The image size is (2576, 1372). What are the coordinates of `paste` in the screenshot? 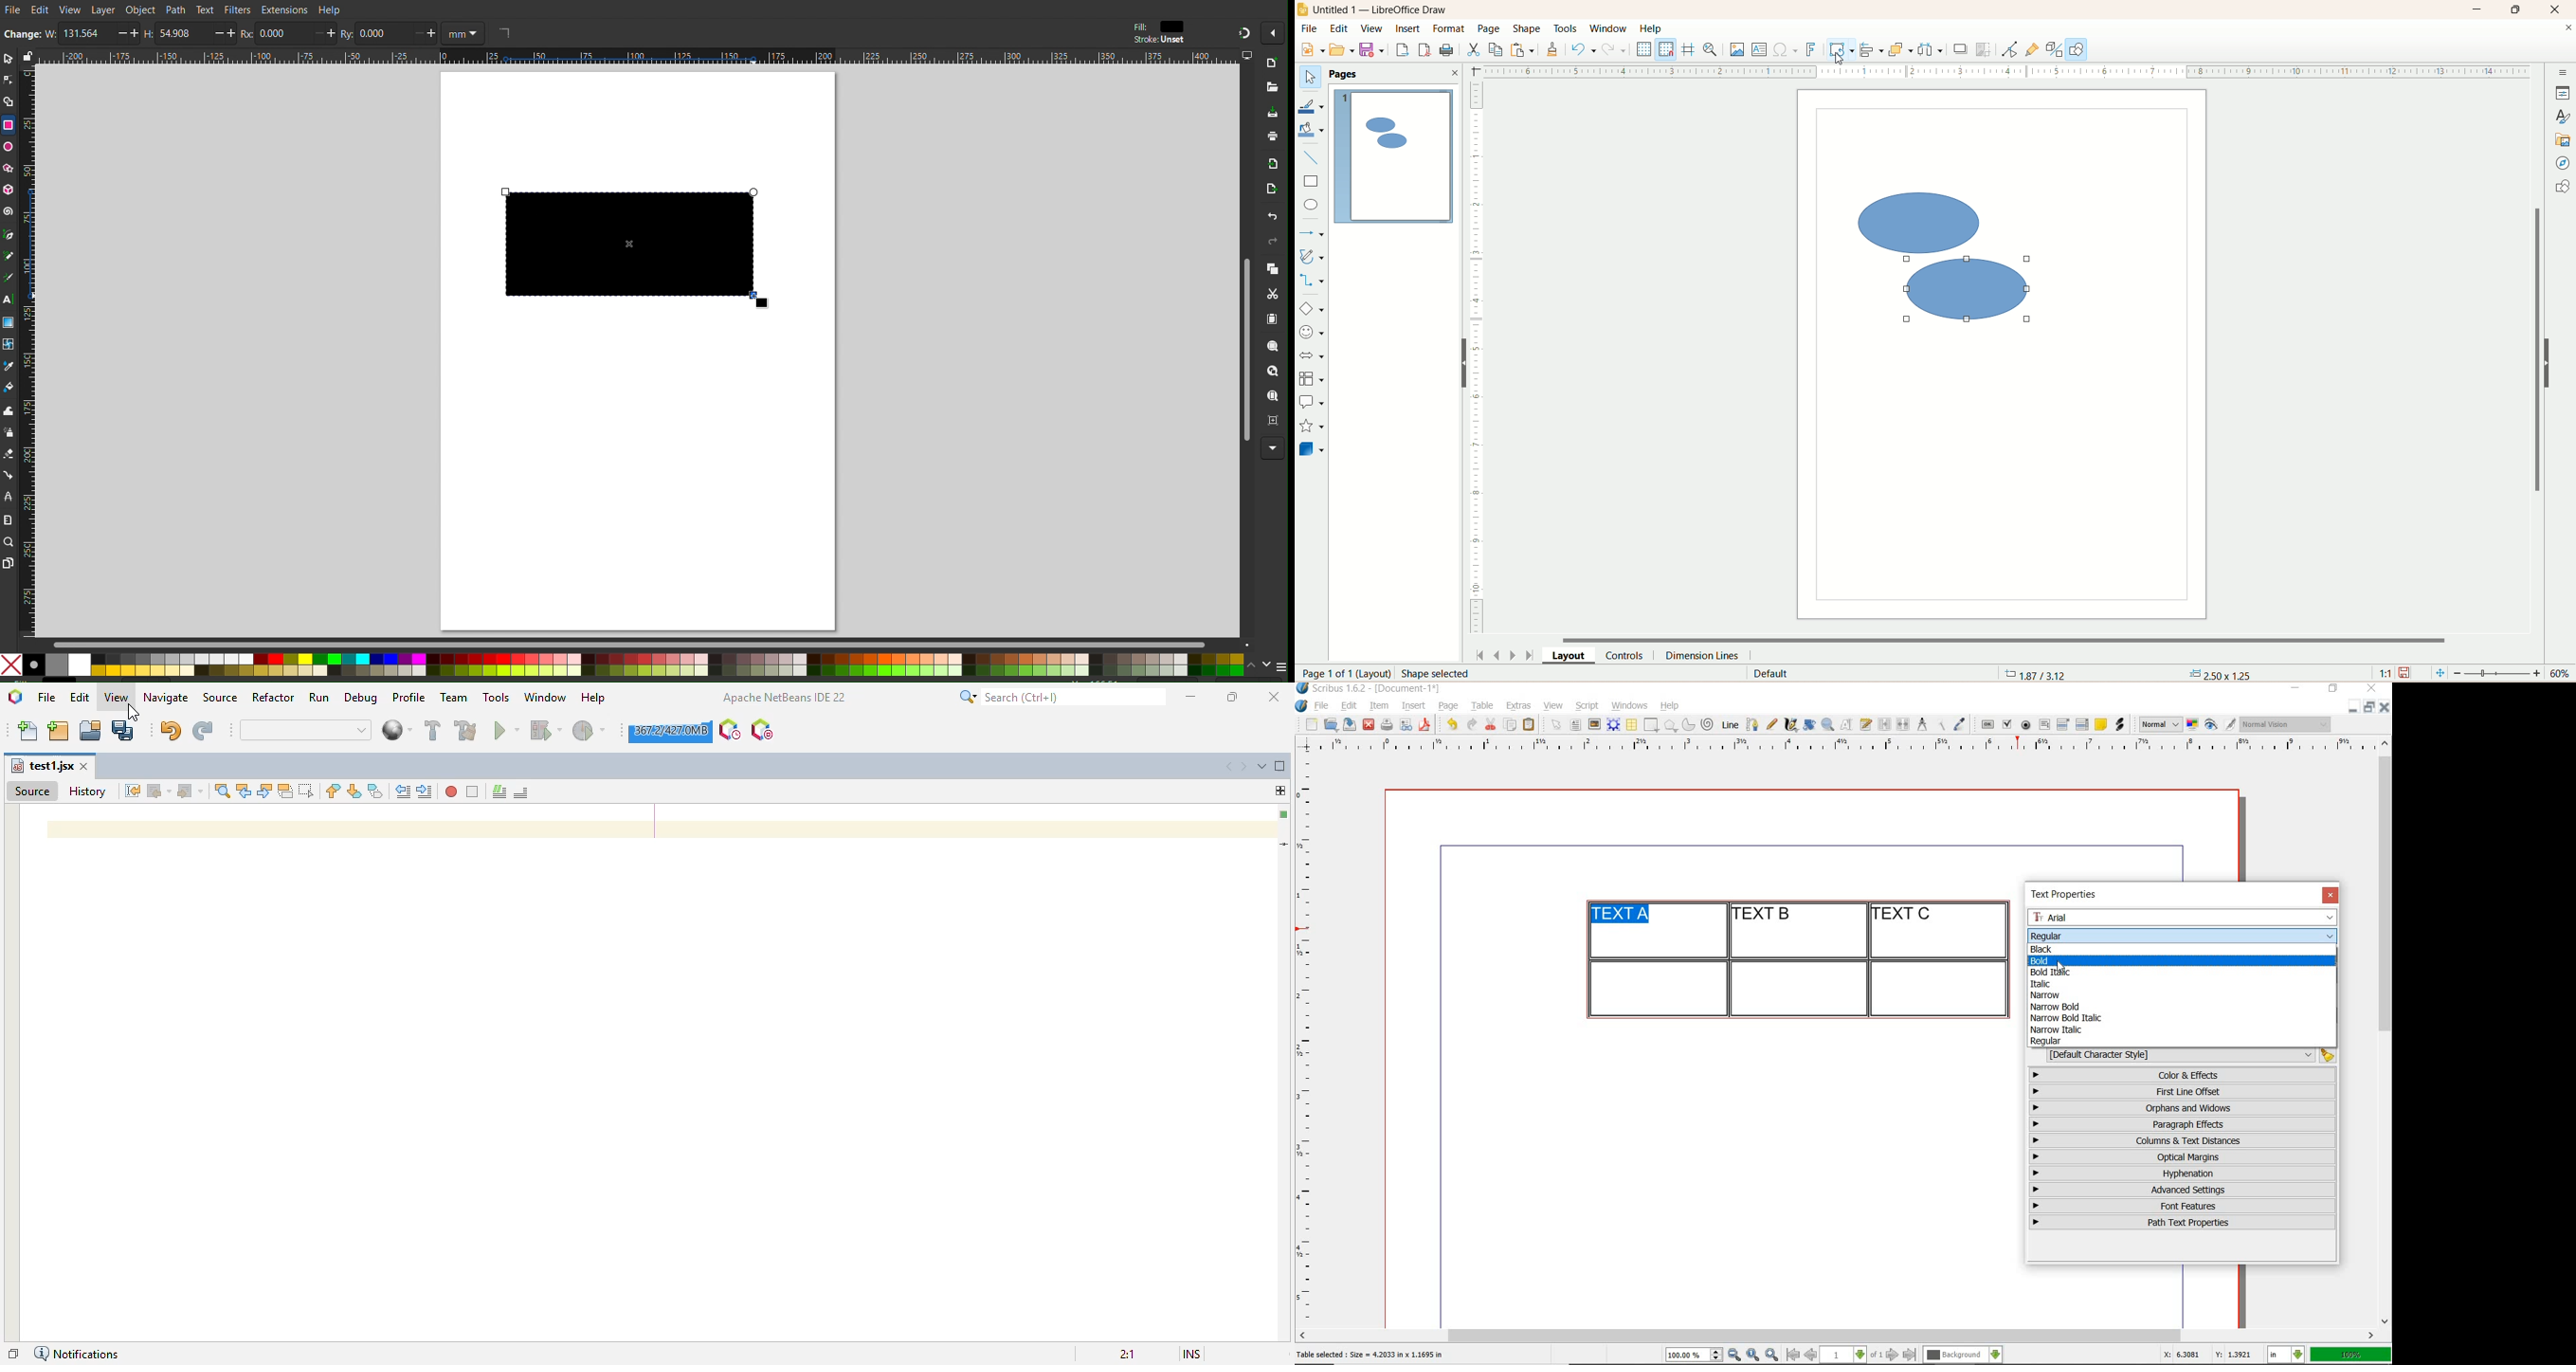 It's located at (1522, 49).